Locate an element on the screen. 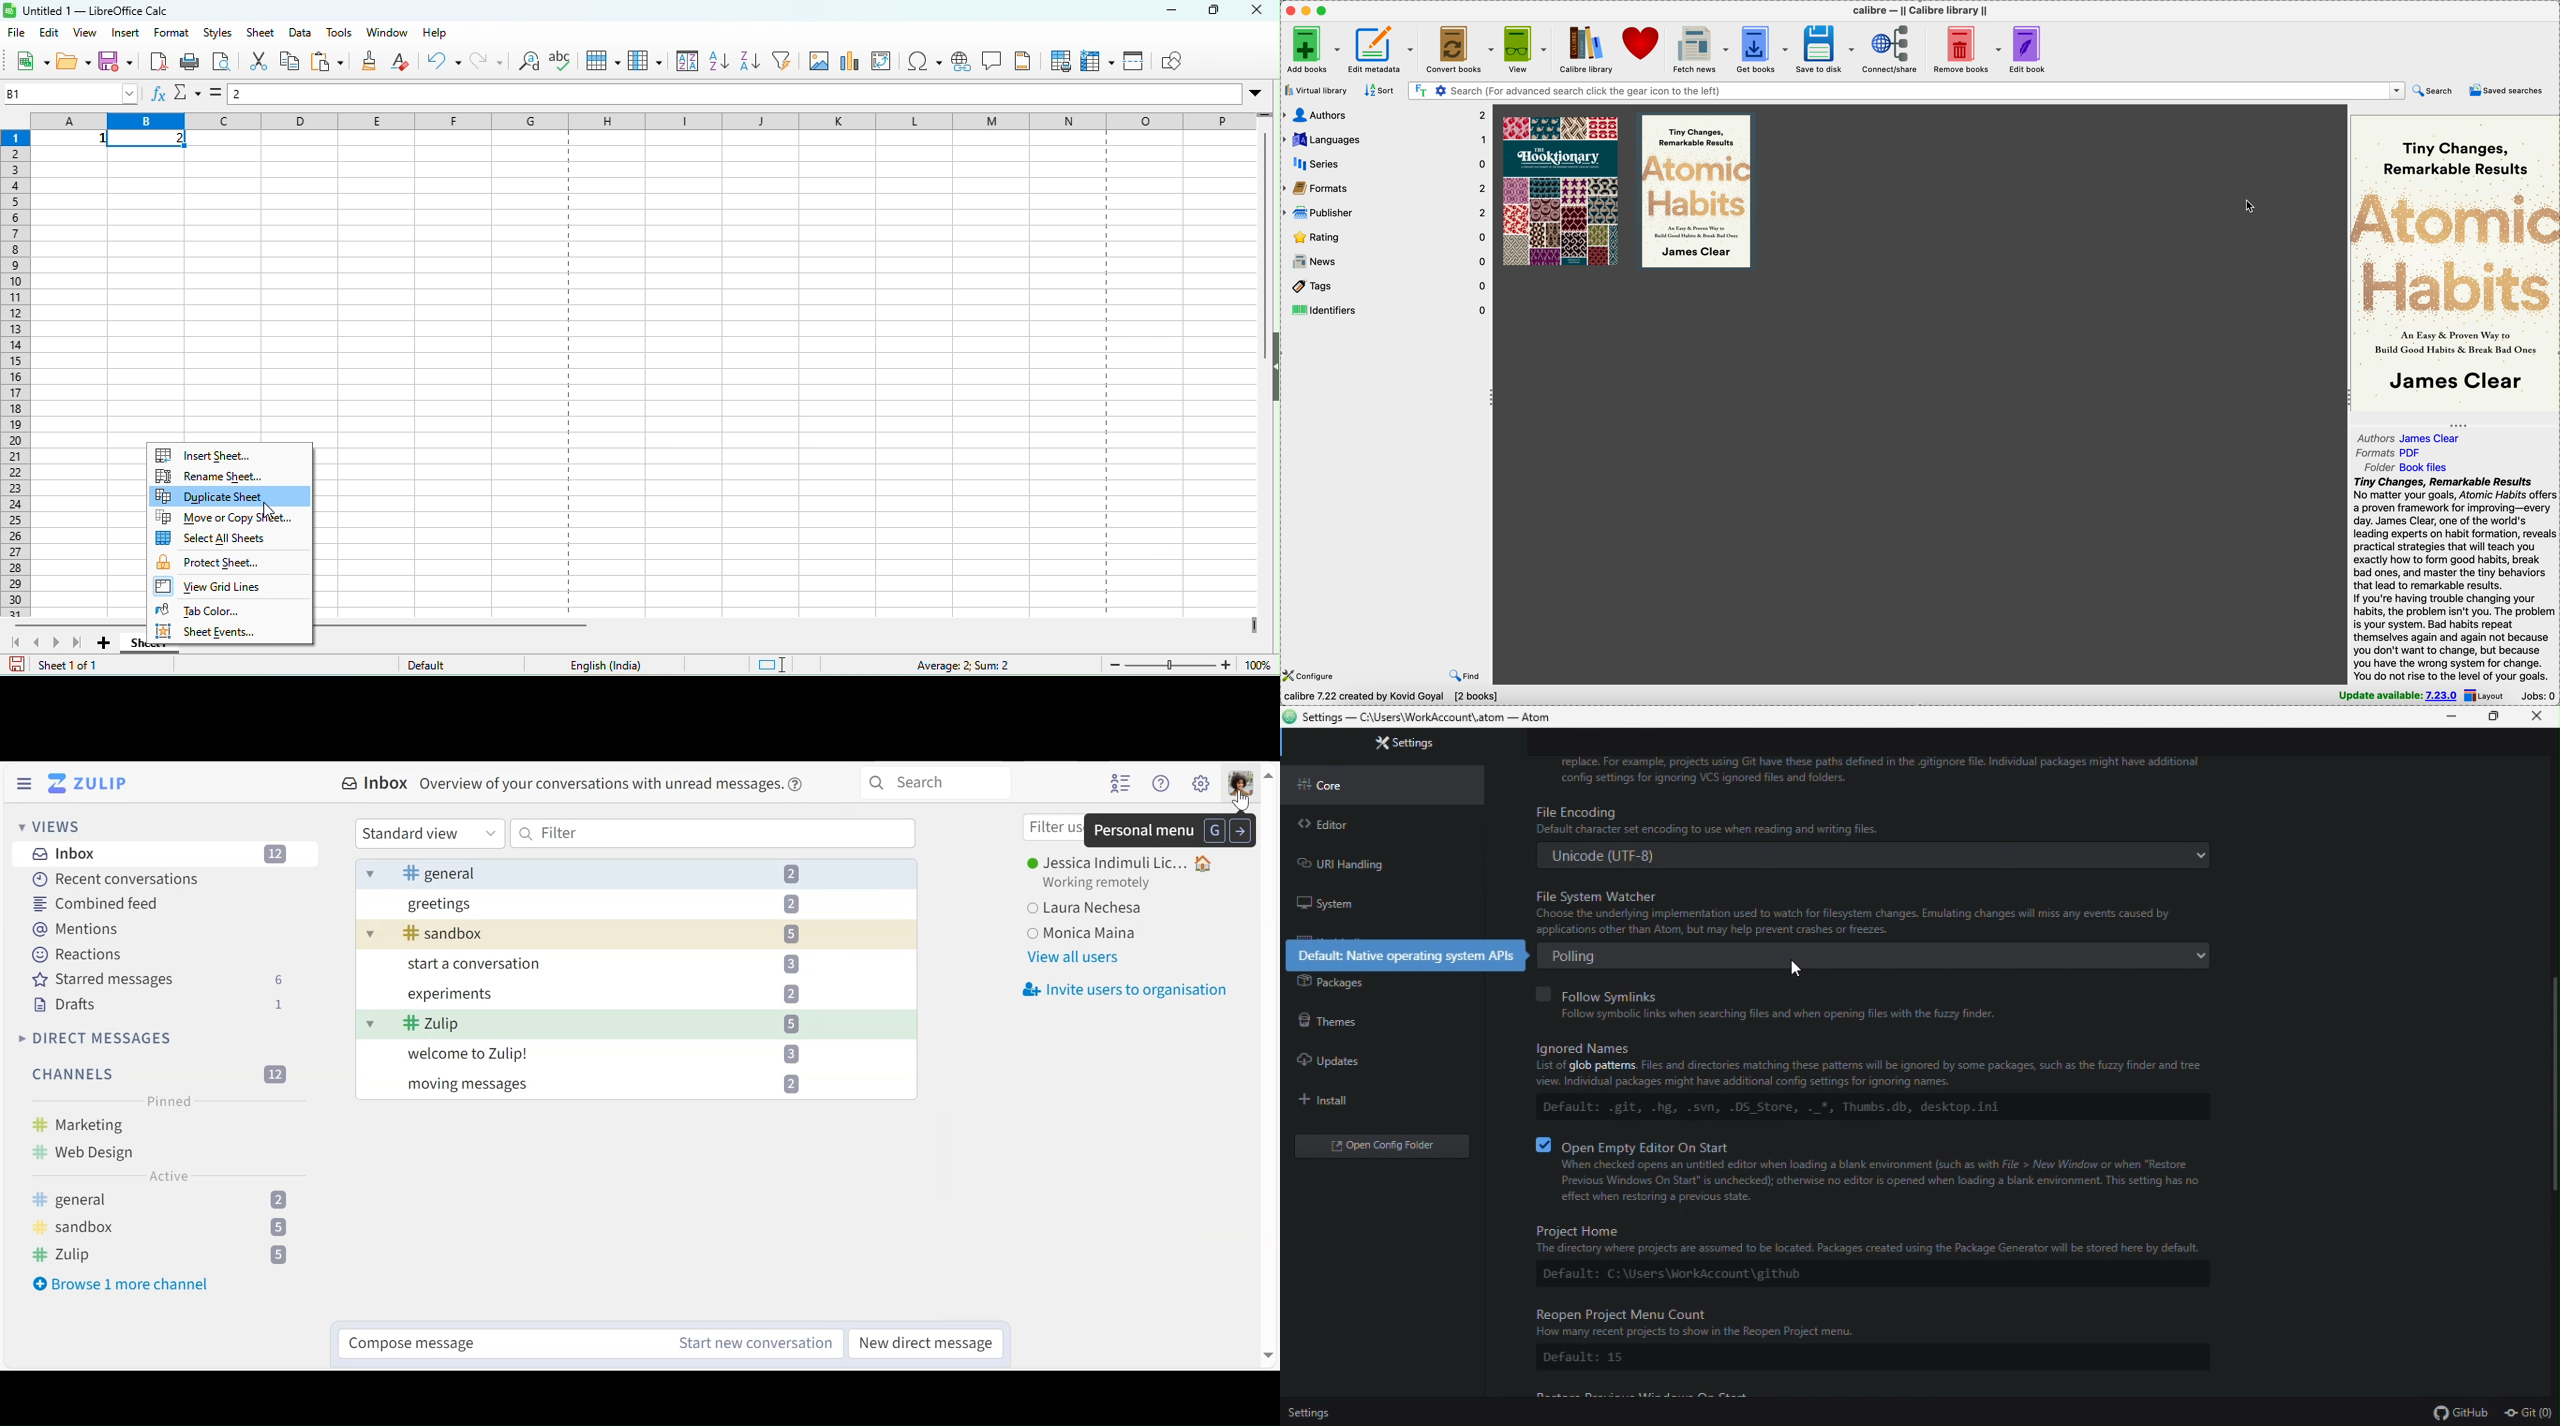 This screenshot has height=1428, width=2576. View all users is located at coordinates (1075, 958).